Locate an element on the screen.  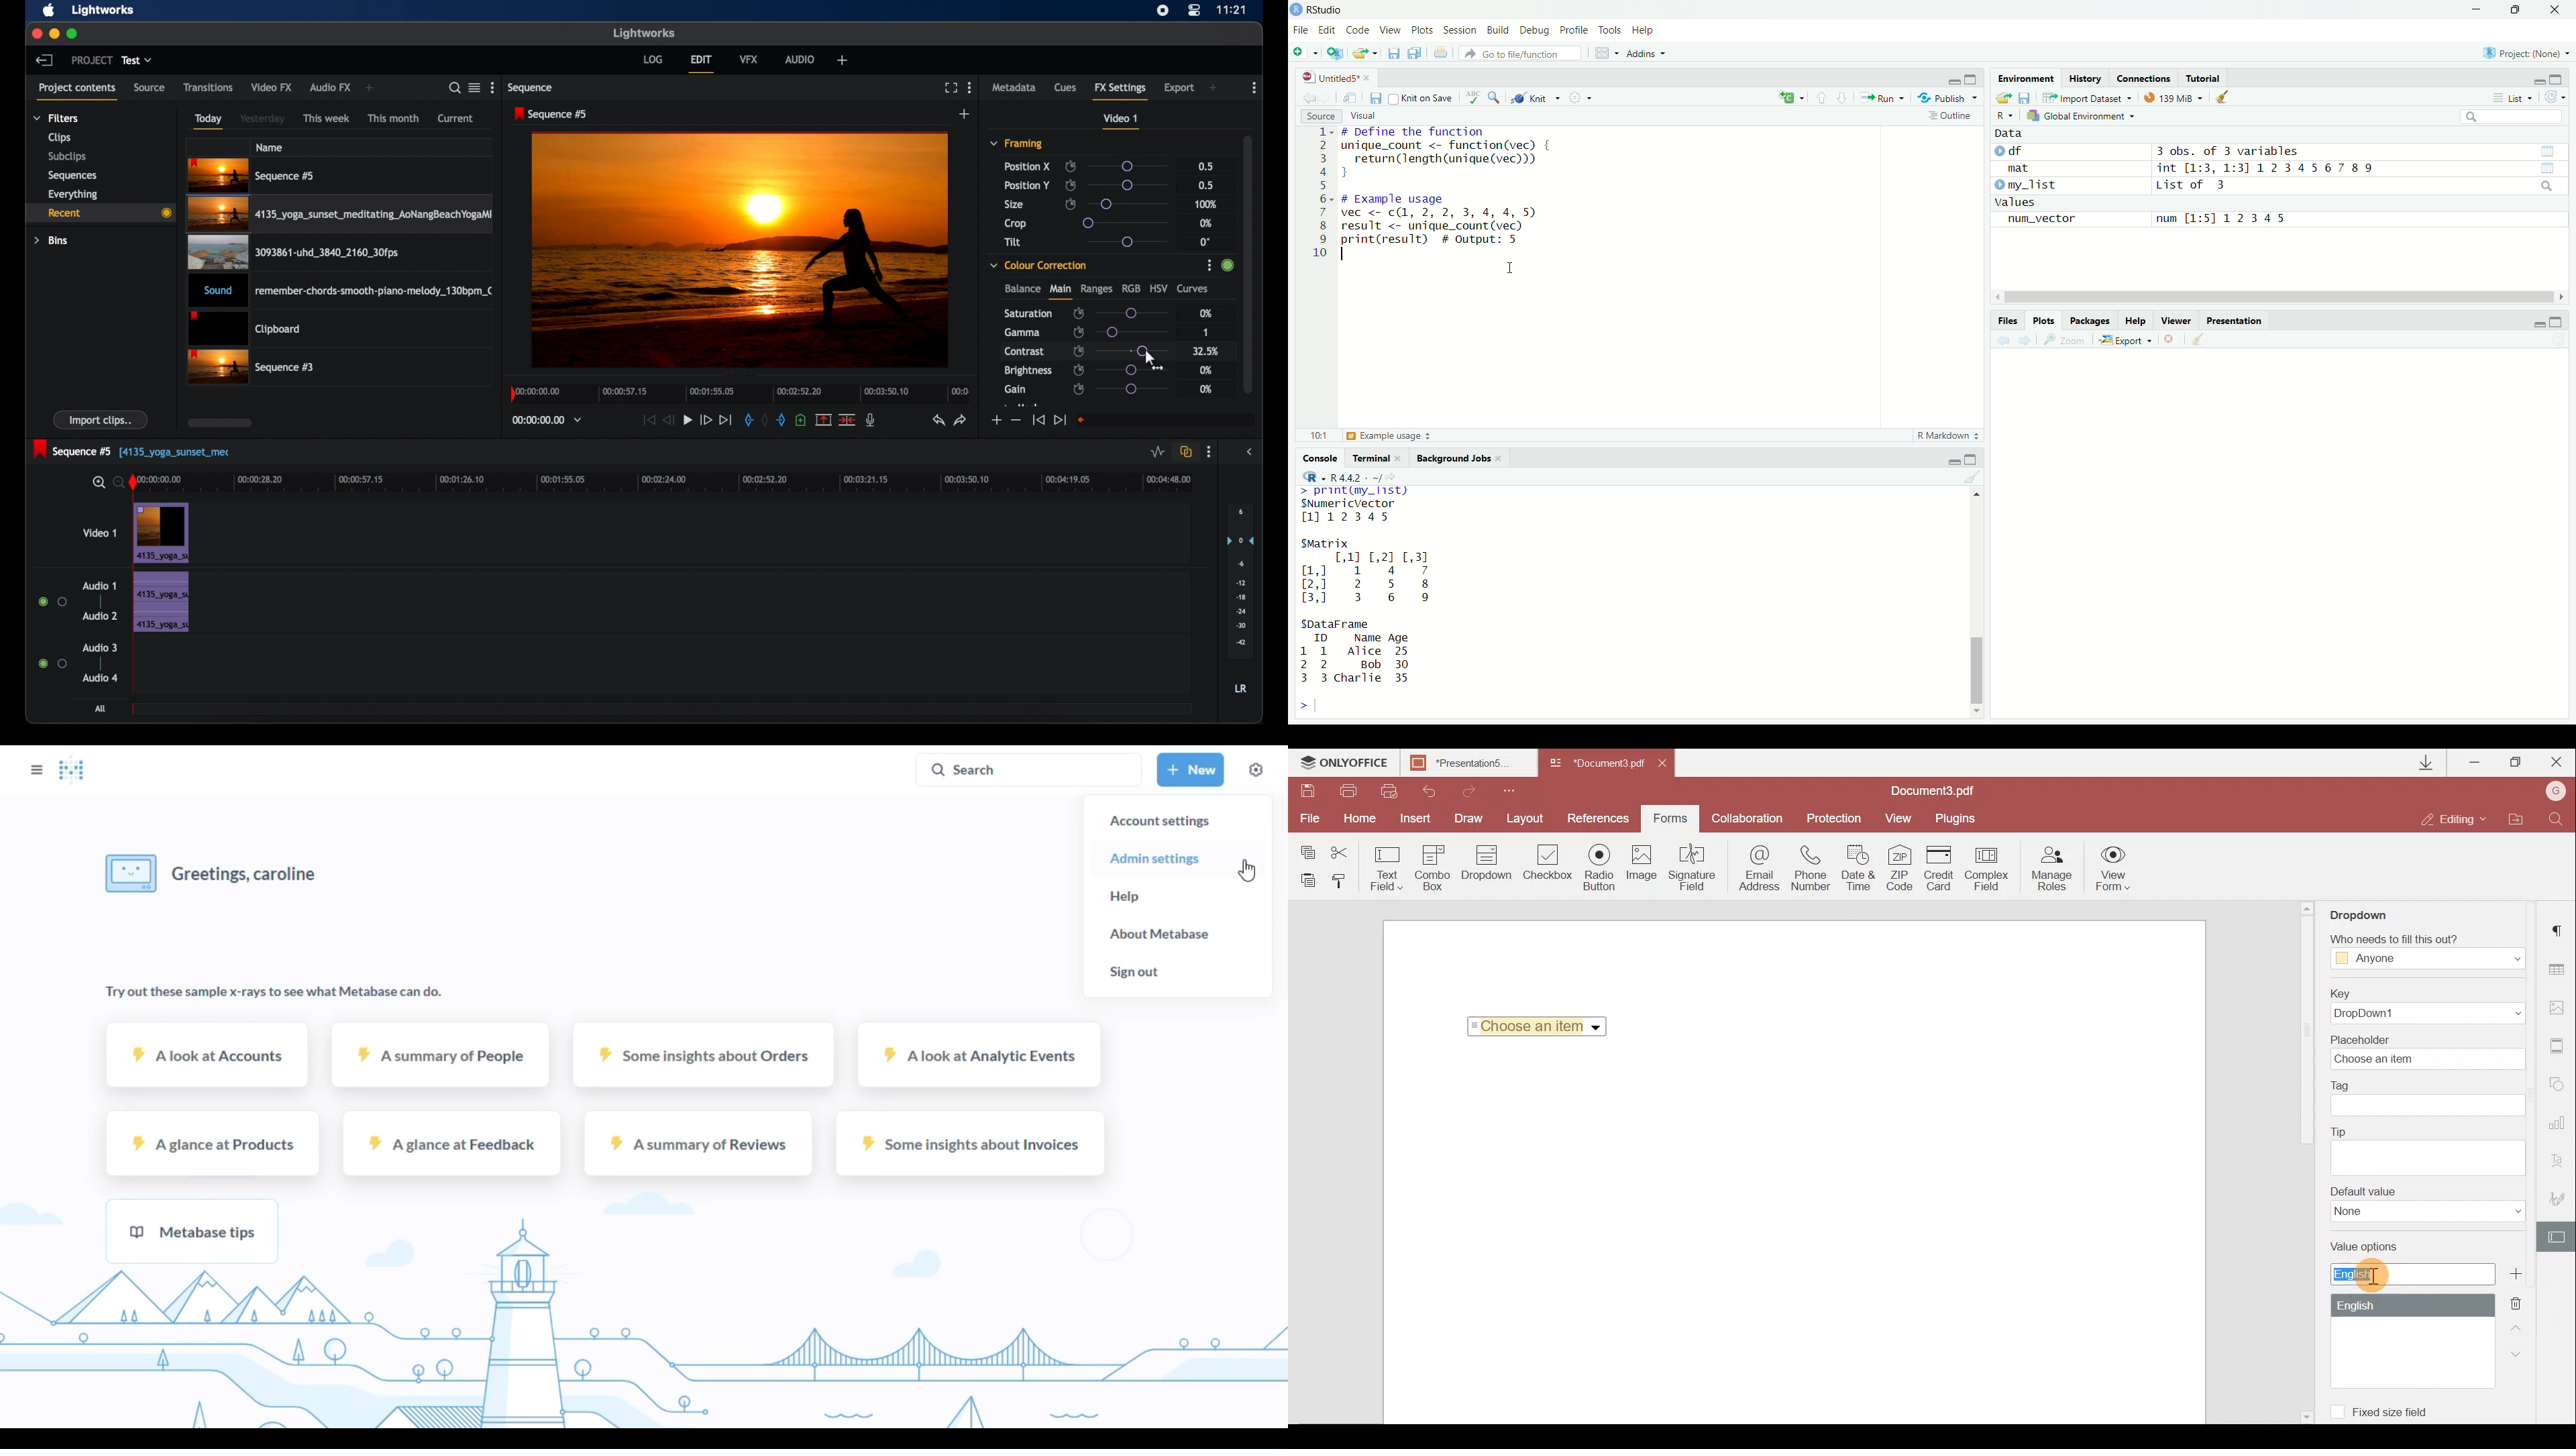
Source is located at coordinates (1319, 115).